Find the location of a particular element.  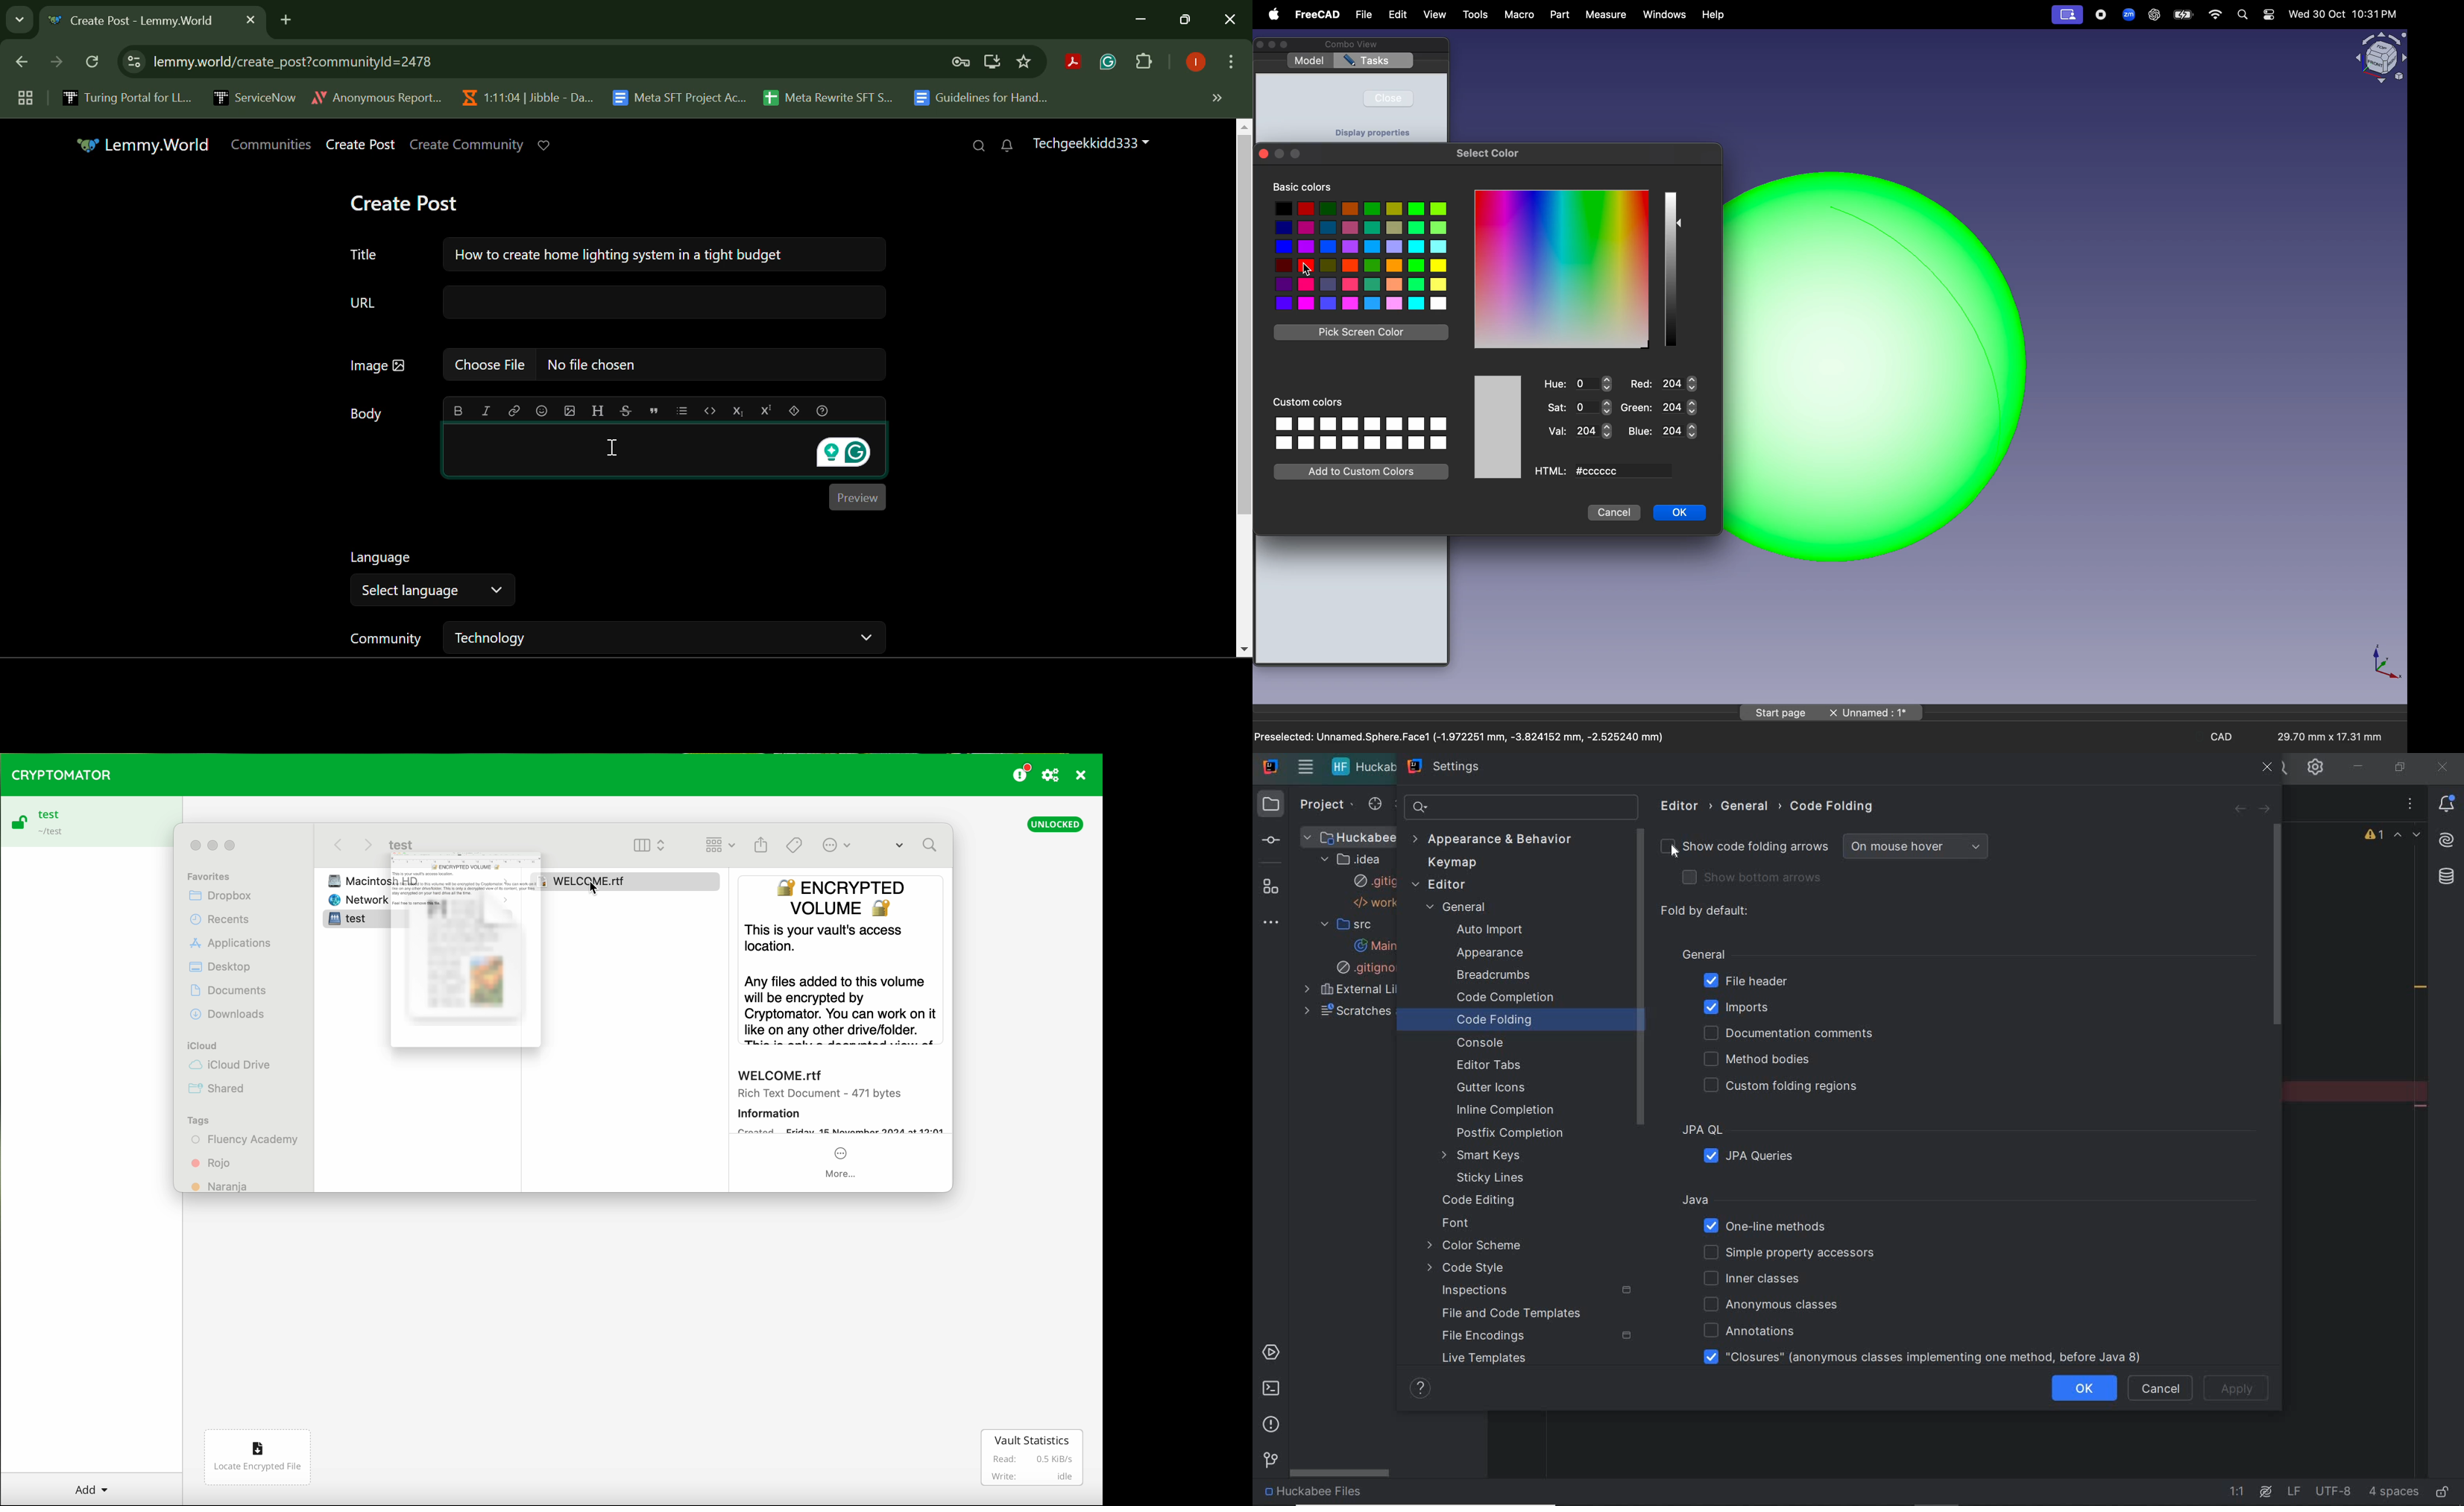

Logged In User is located at coordinates (1193, 63).